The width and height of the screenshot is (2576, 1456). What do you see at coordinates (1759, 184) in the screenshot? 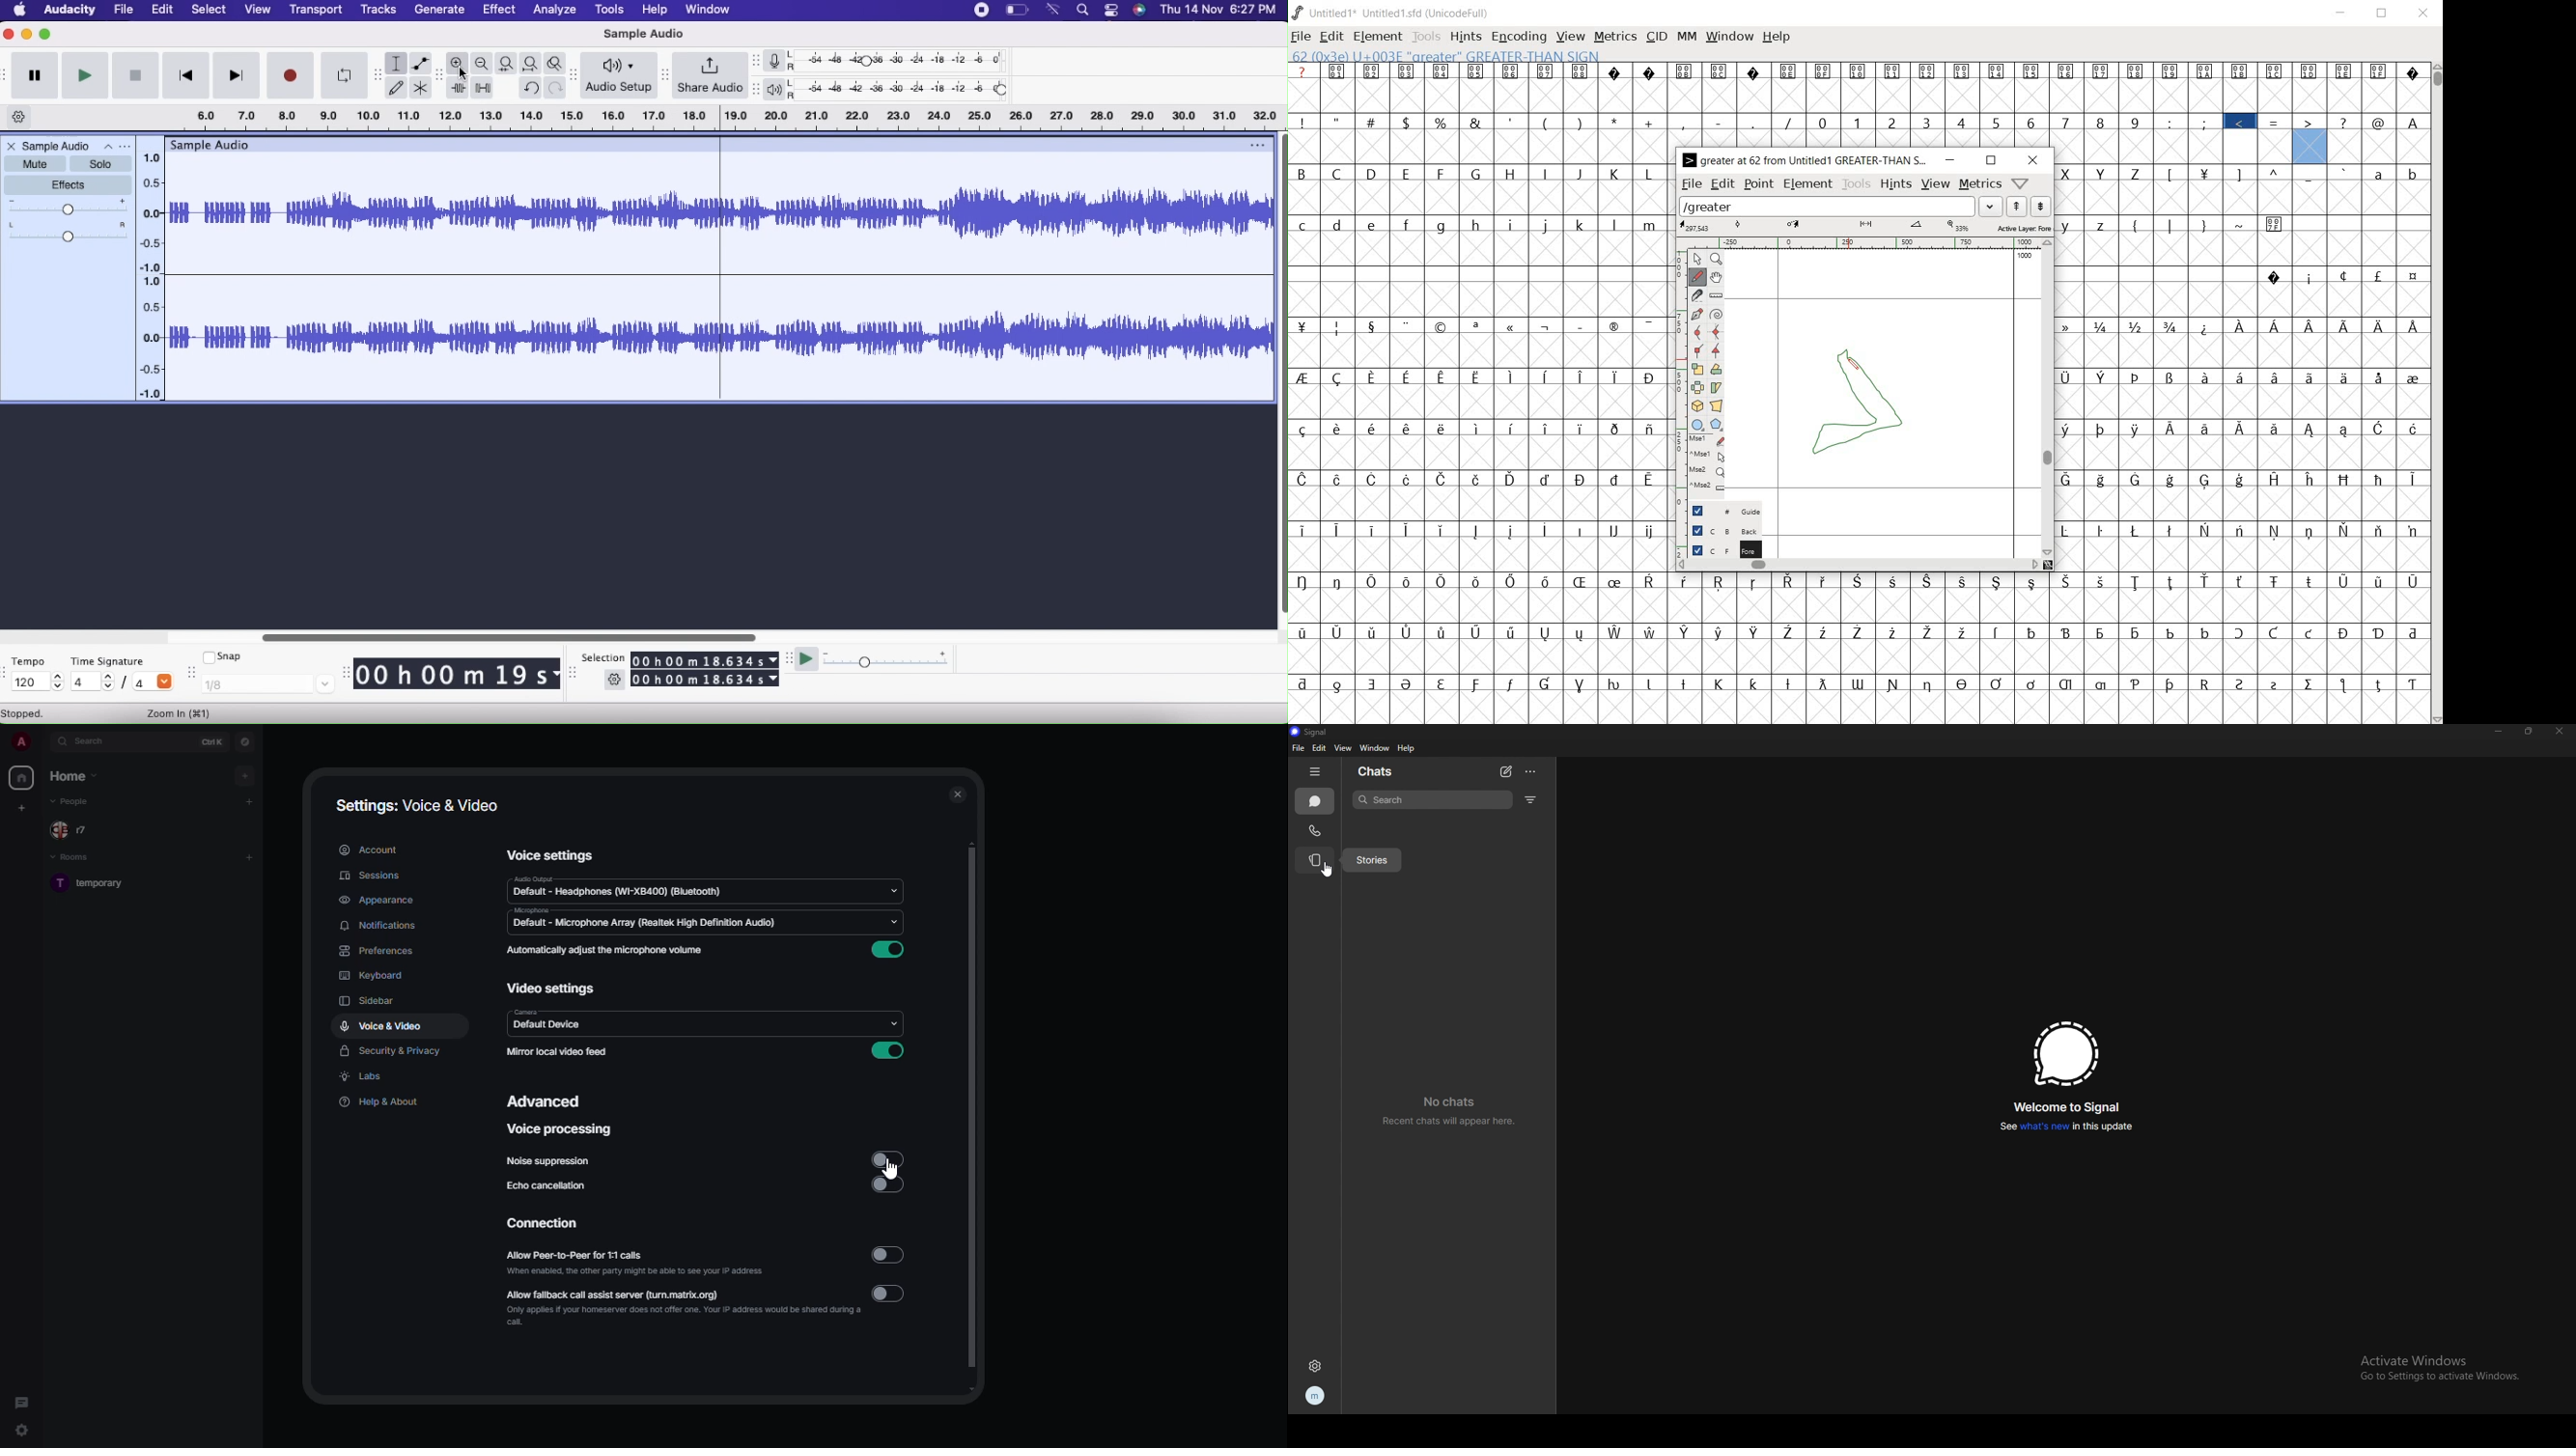
I see `point` at bounding box center [1759, 184].